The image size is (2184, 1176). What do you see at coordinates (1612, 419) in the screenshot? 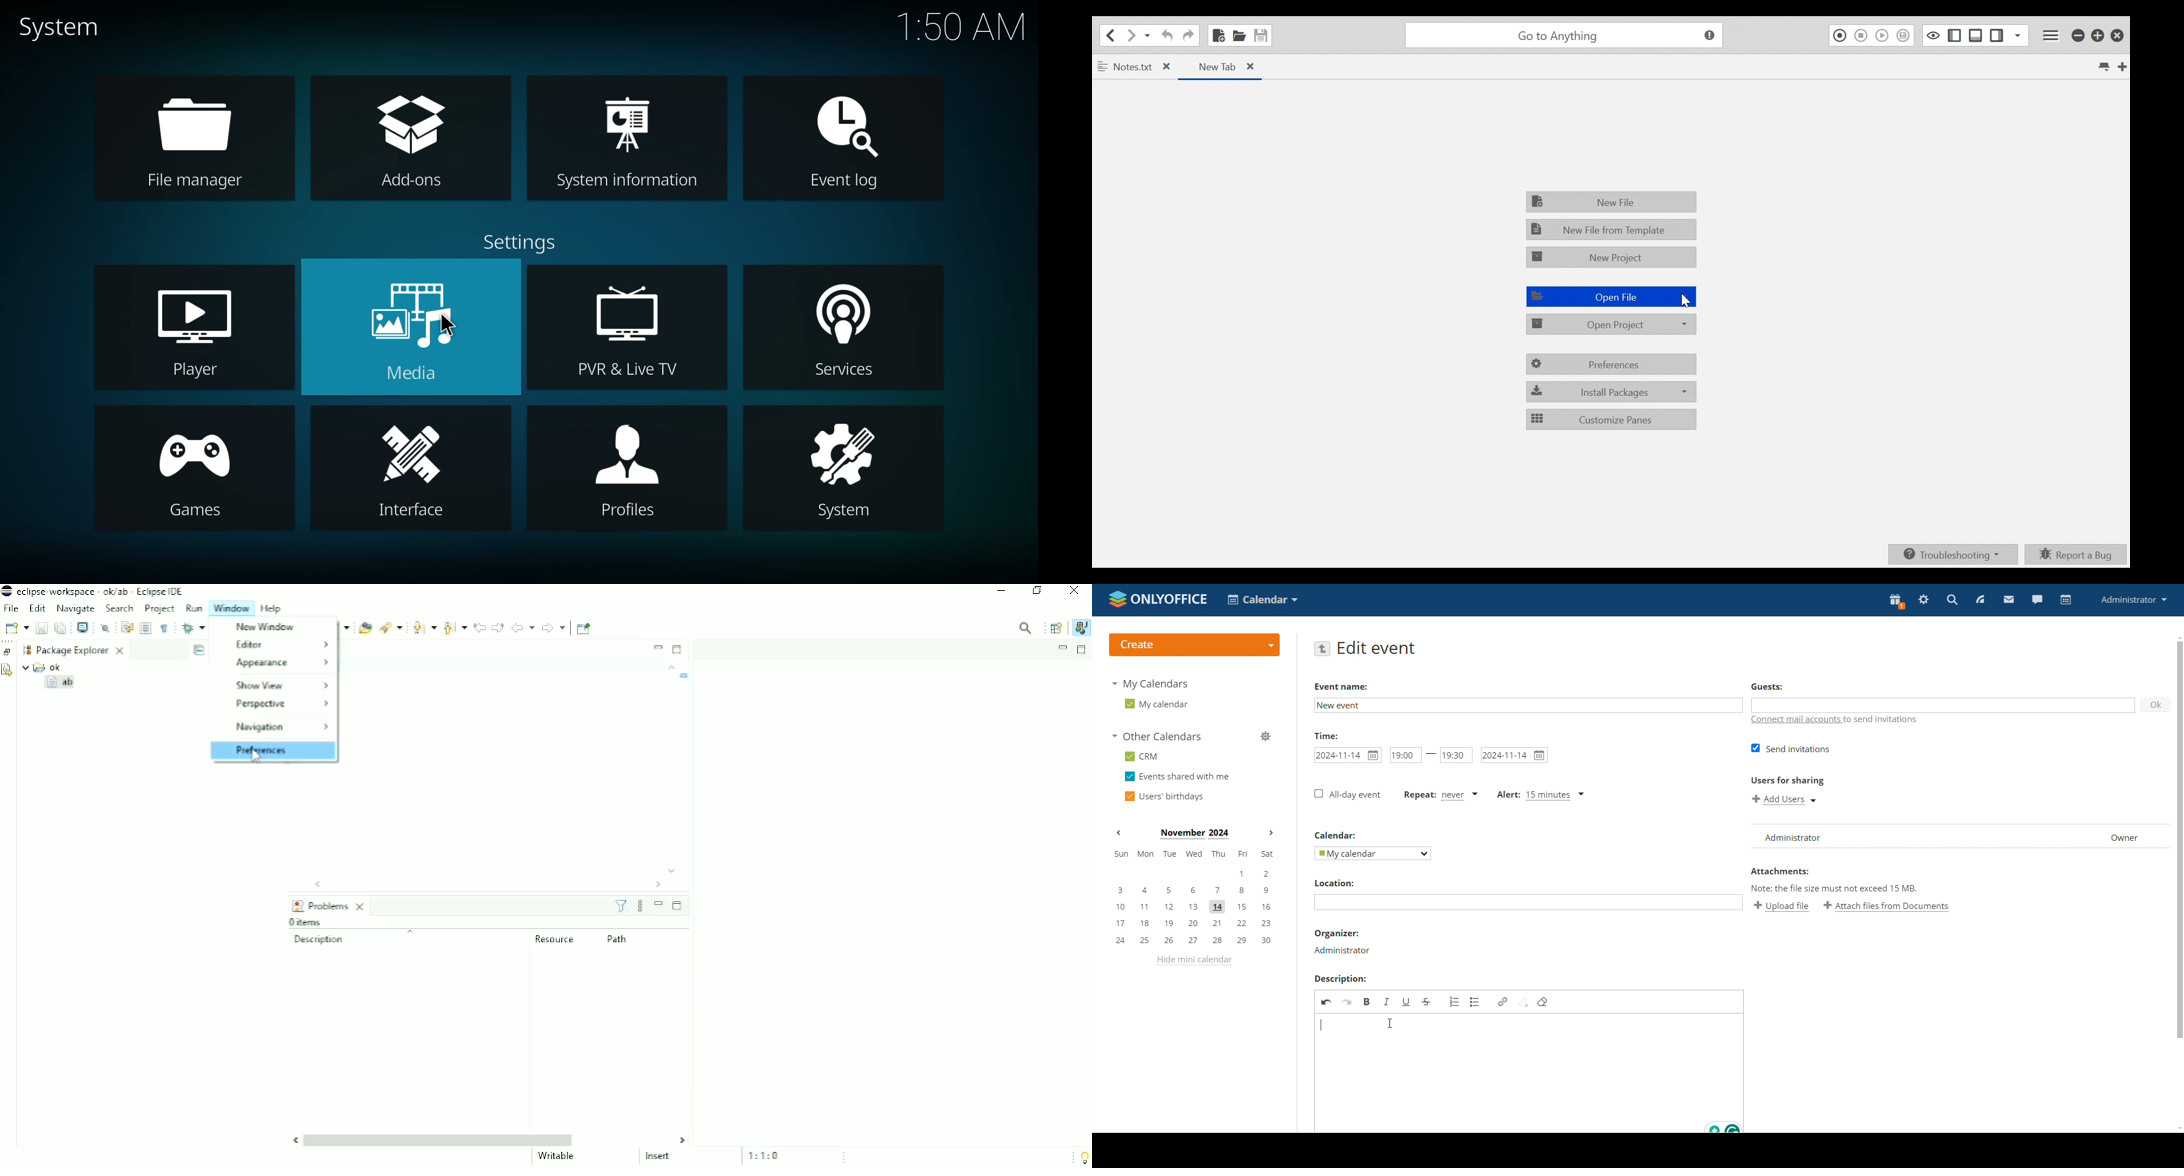
I see `Customize Panes` at bounding box center [1612, 419].